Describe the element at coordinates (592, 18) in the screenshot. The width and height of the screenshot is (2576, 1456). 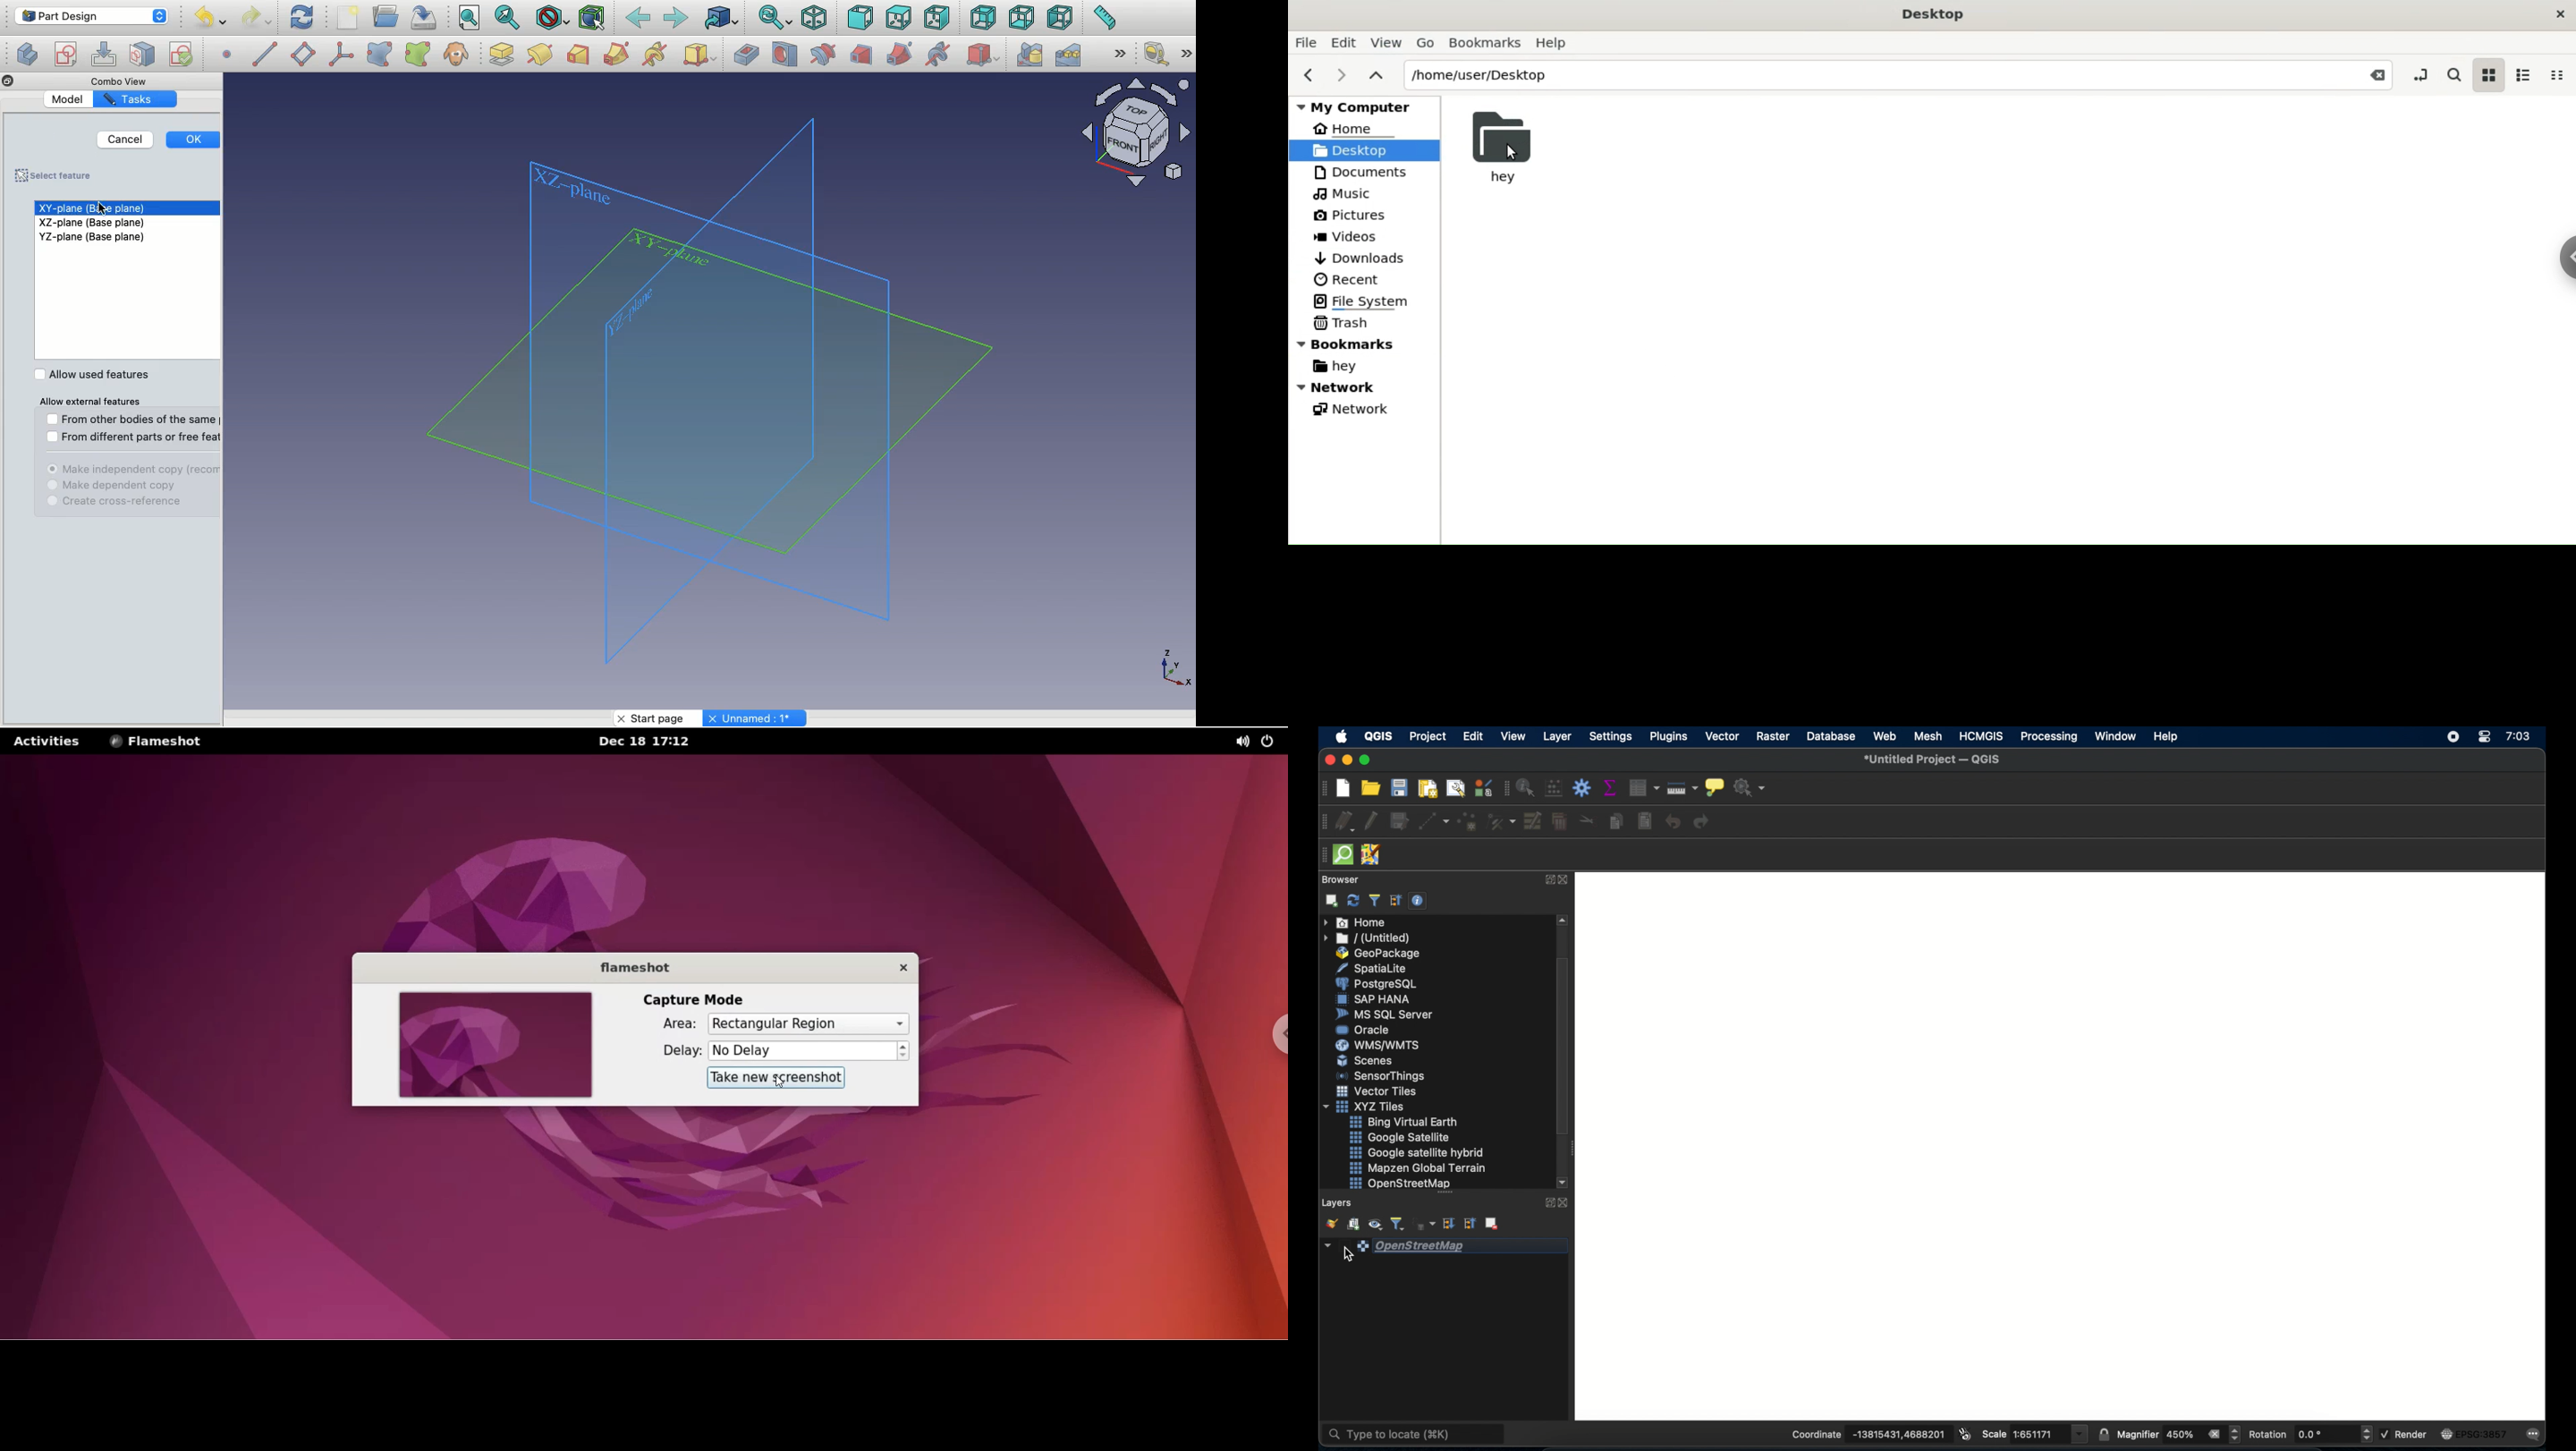
I see `Bounding Box` at that location.